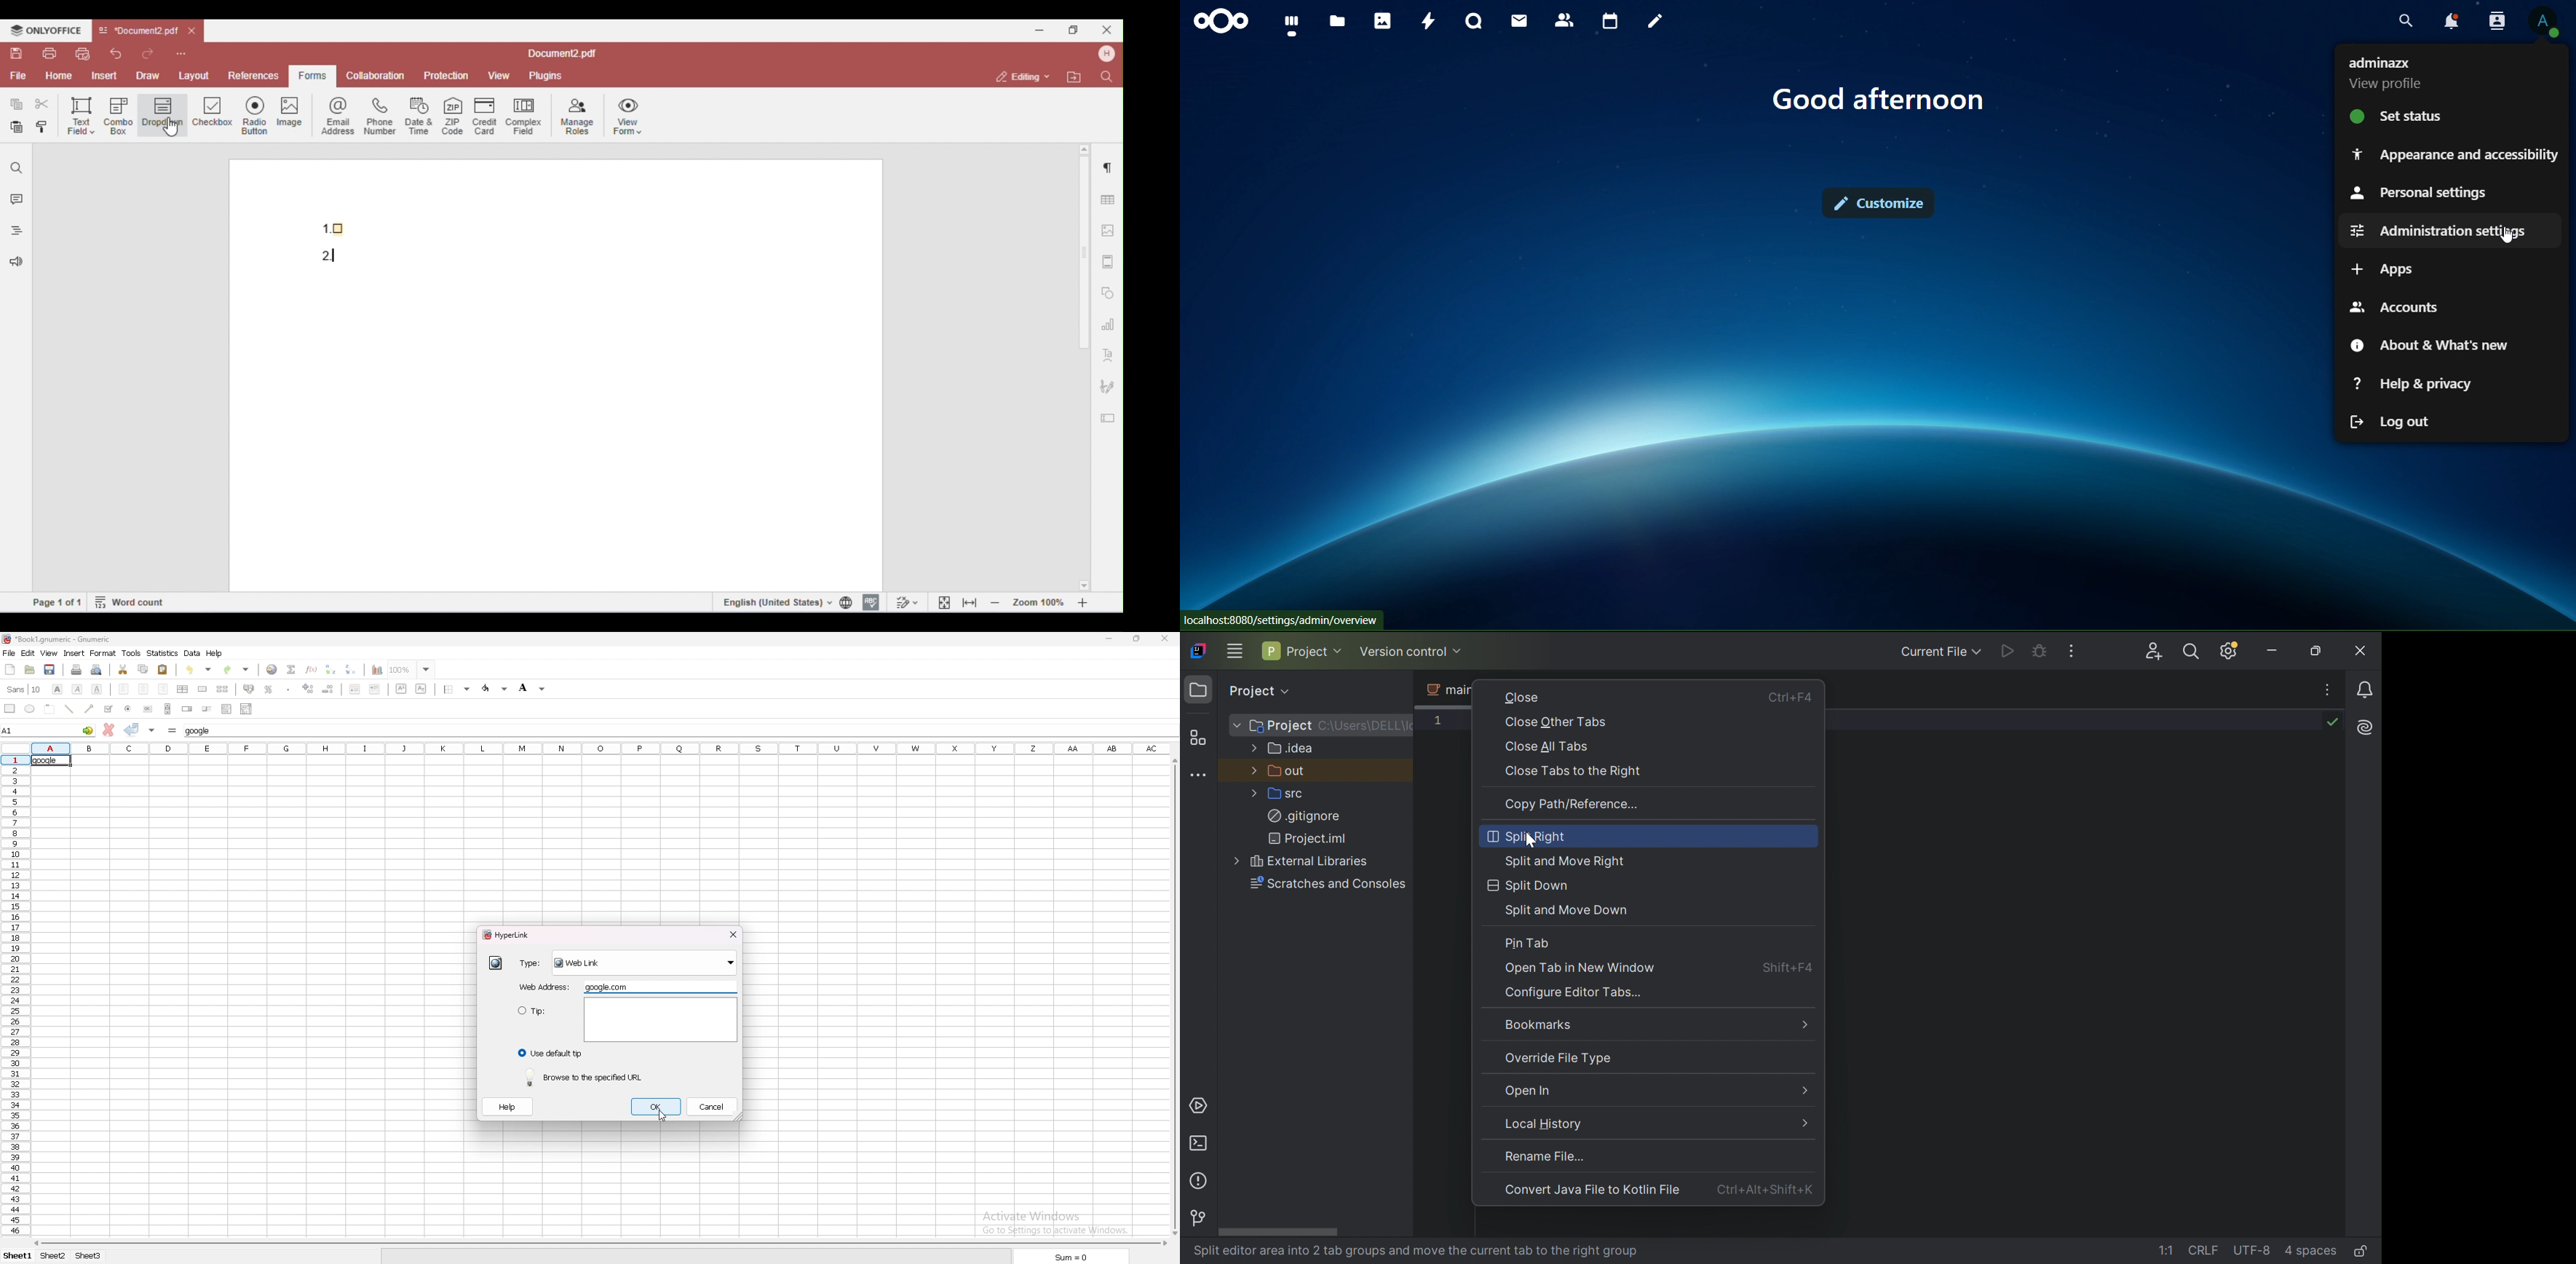 The image size is (2576, 1288). What do you see at coordinates (52, 670) in the screenshot?
I see `save` at bounding box center [52, 670].